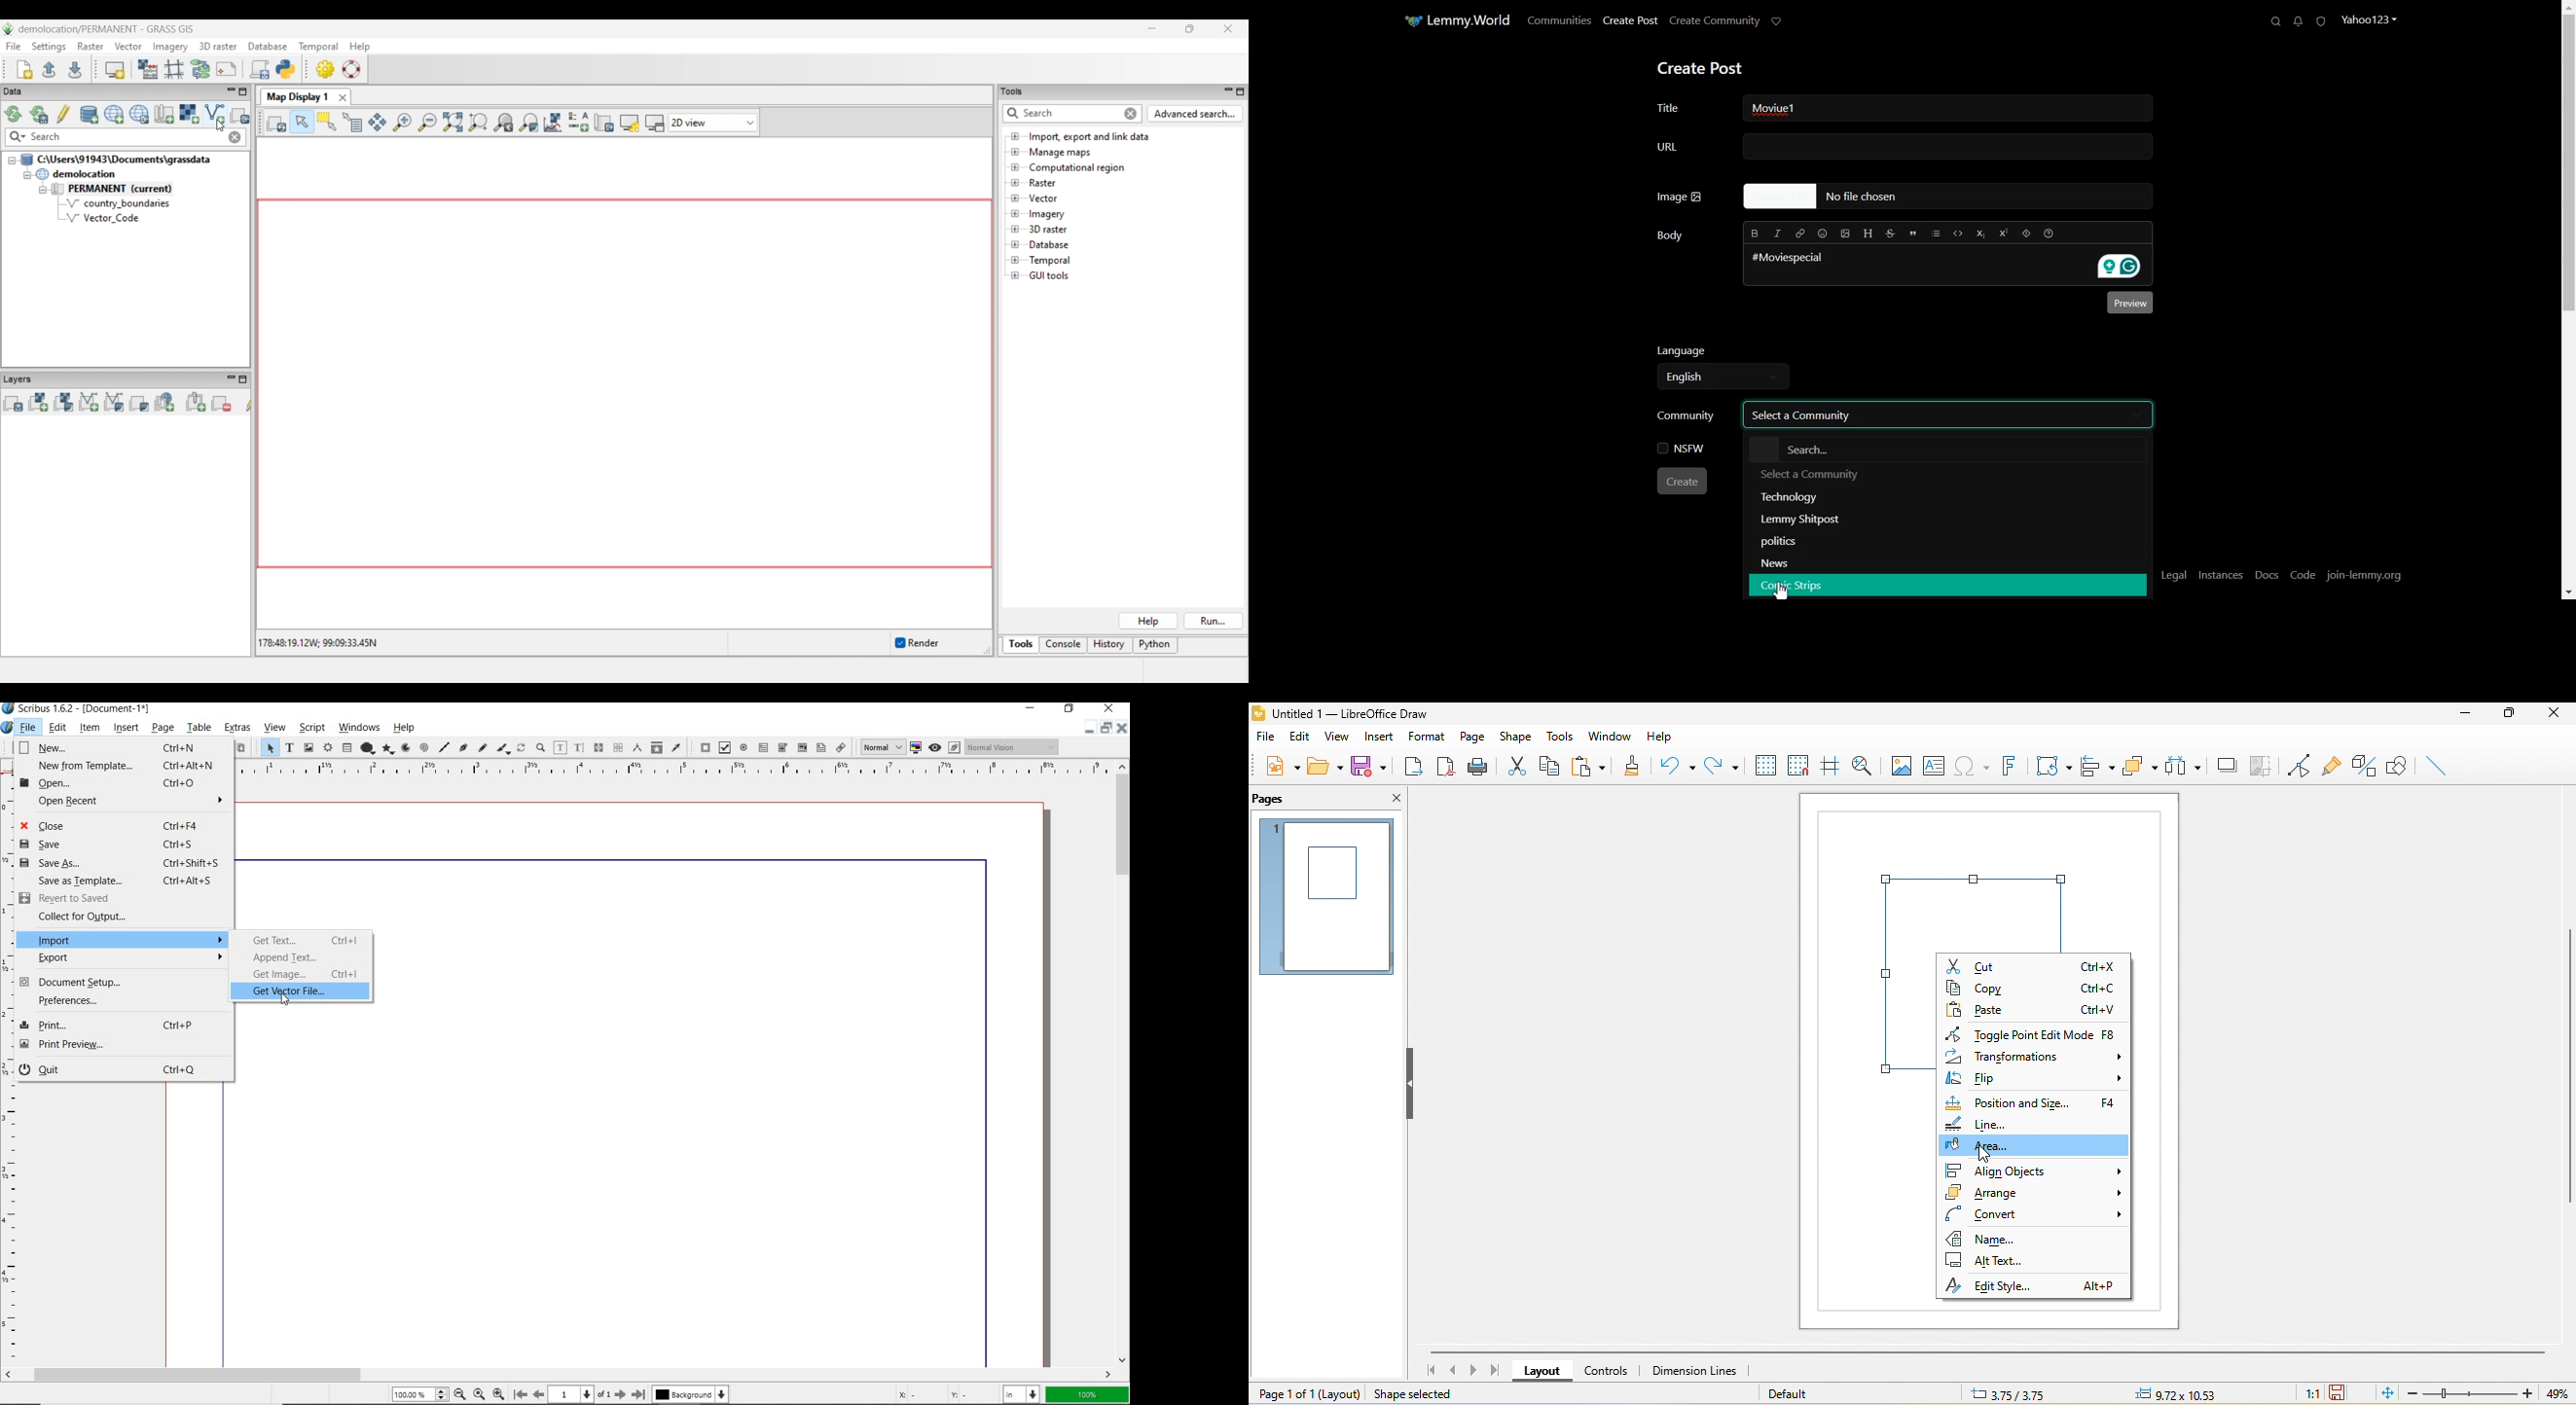 The height and width of the screenshot is (1428, 2576). Describe the element at coordinates (537, 1394) in the screenshot. I see `Previous Page` at that location.